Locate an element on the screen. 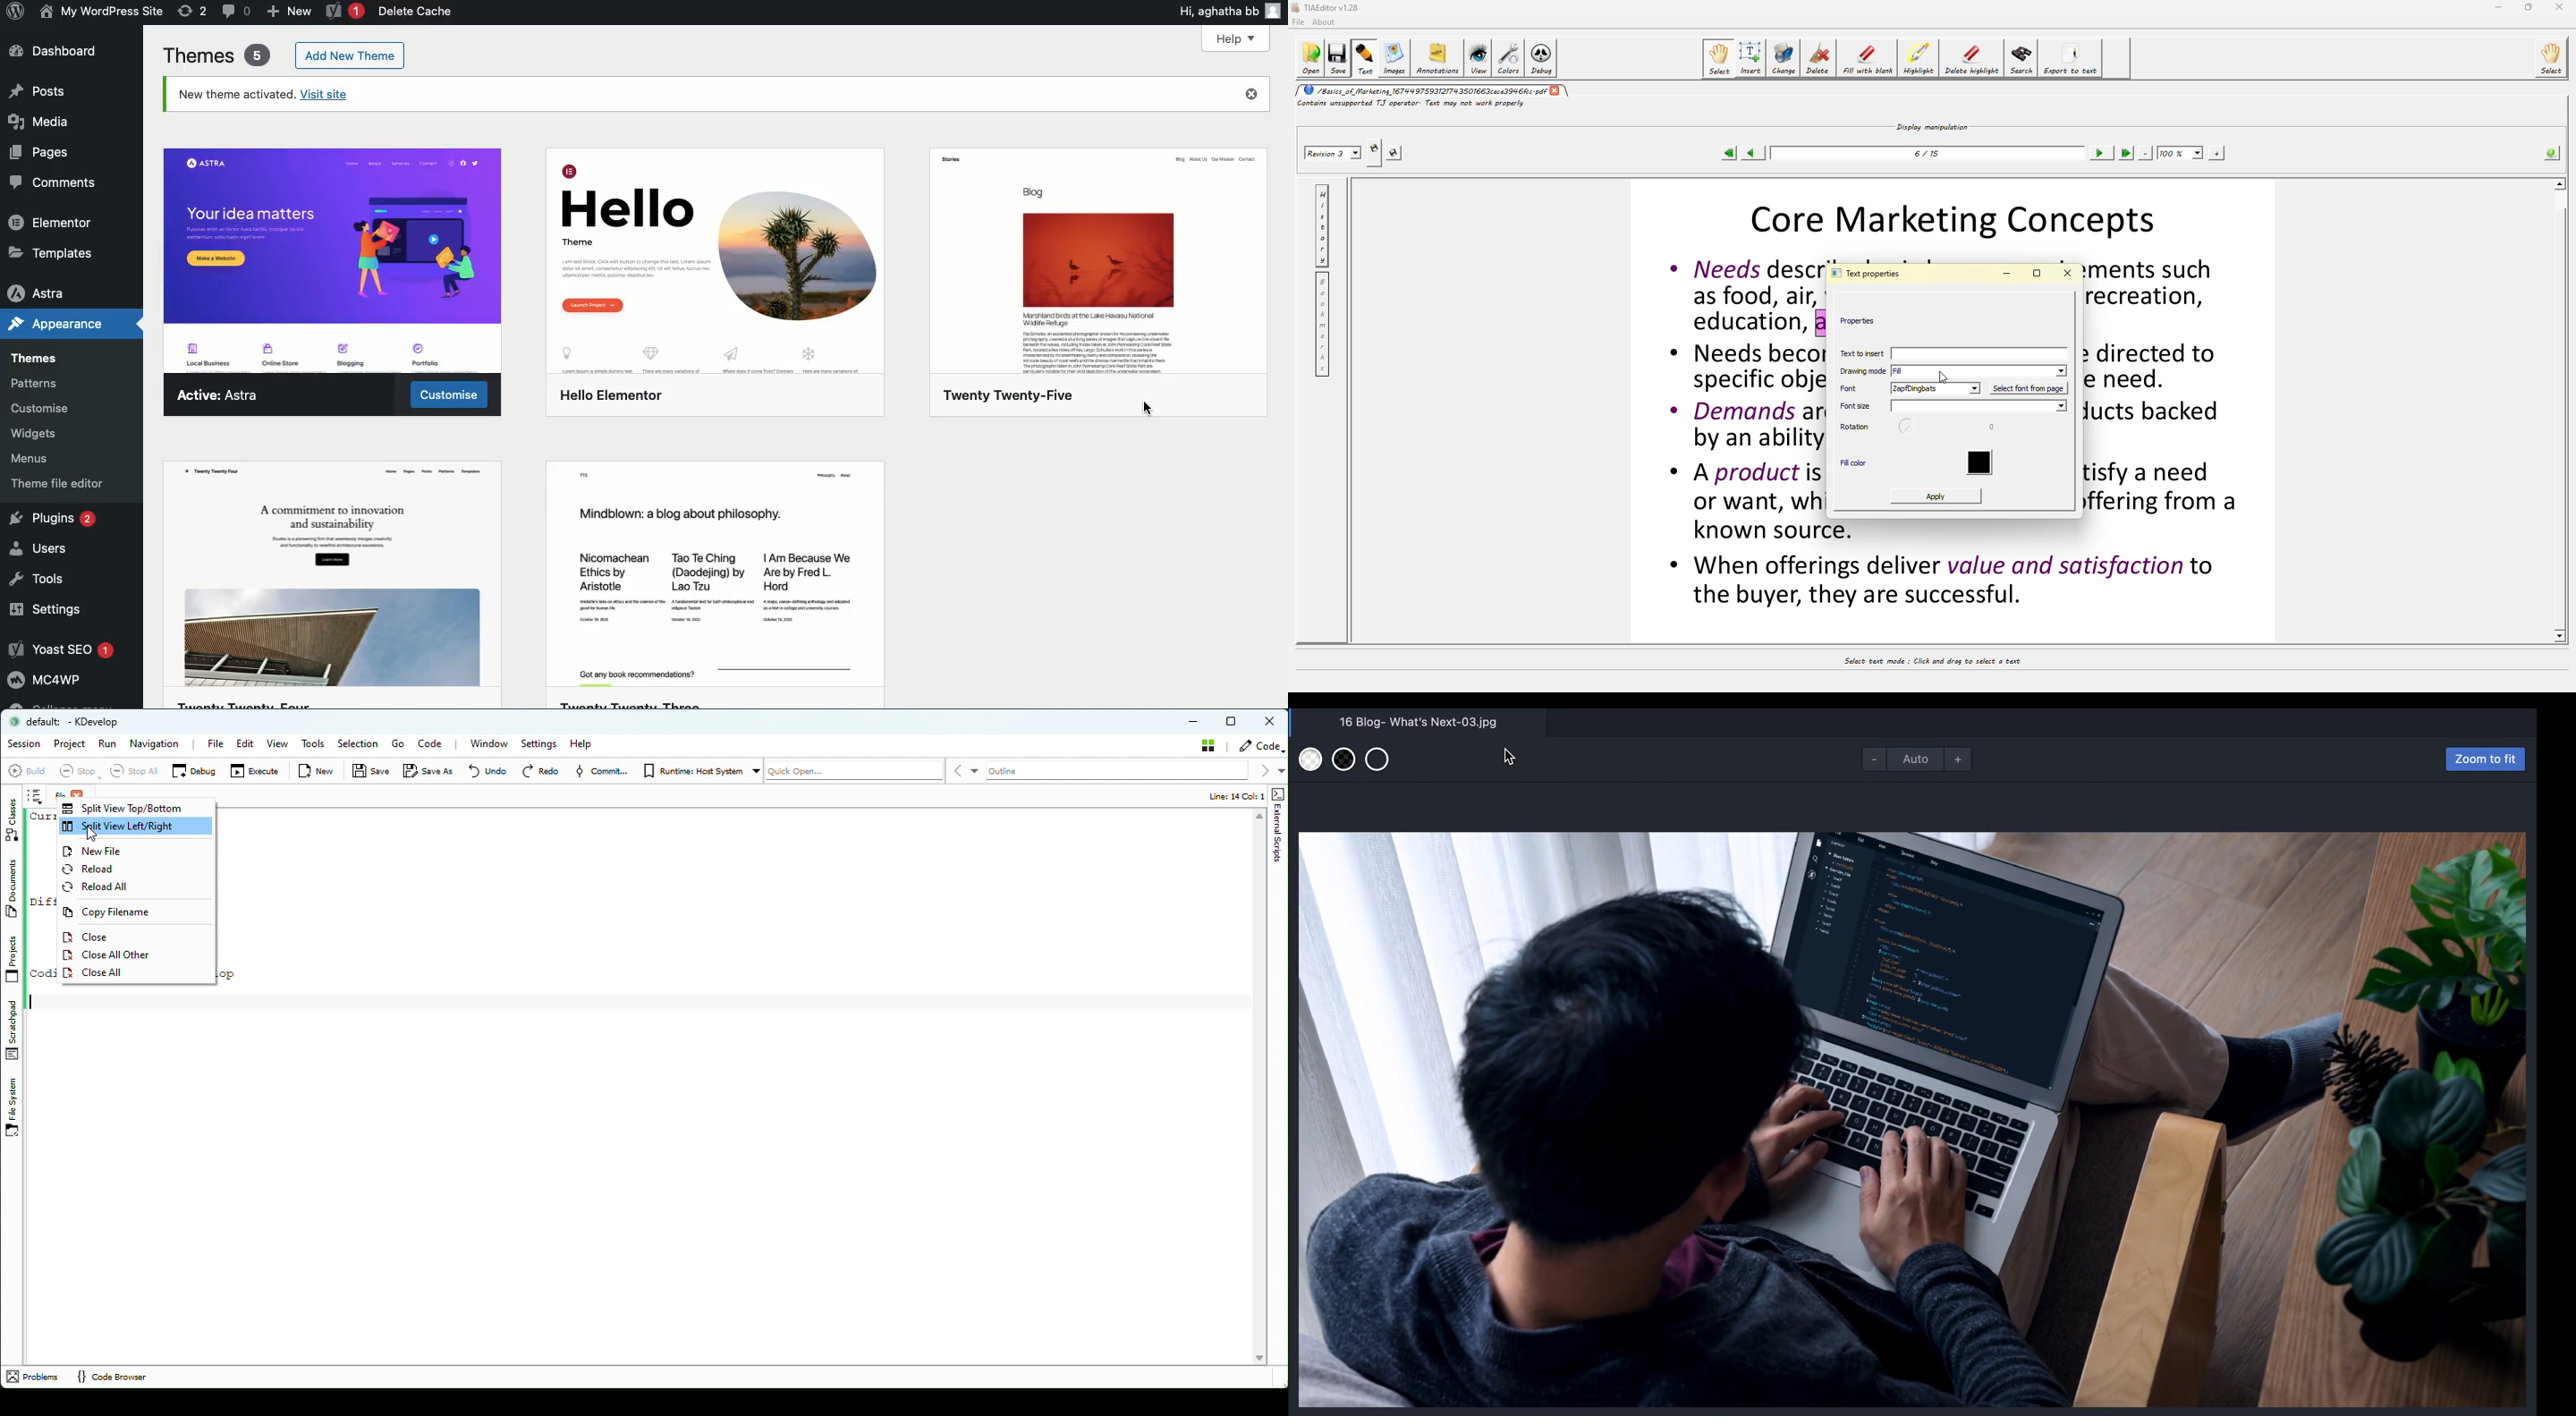 The height and width of the screenshot is (1428, 2576). Twenty Twenty Four is located at coordinates (336, 586).